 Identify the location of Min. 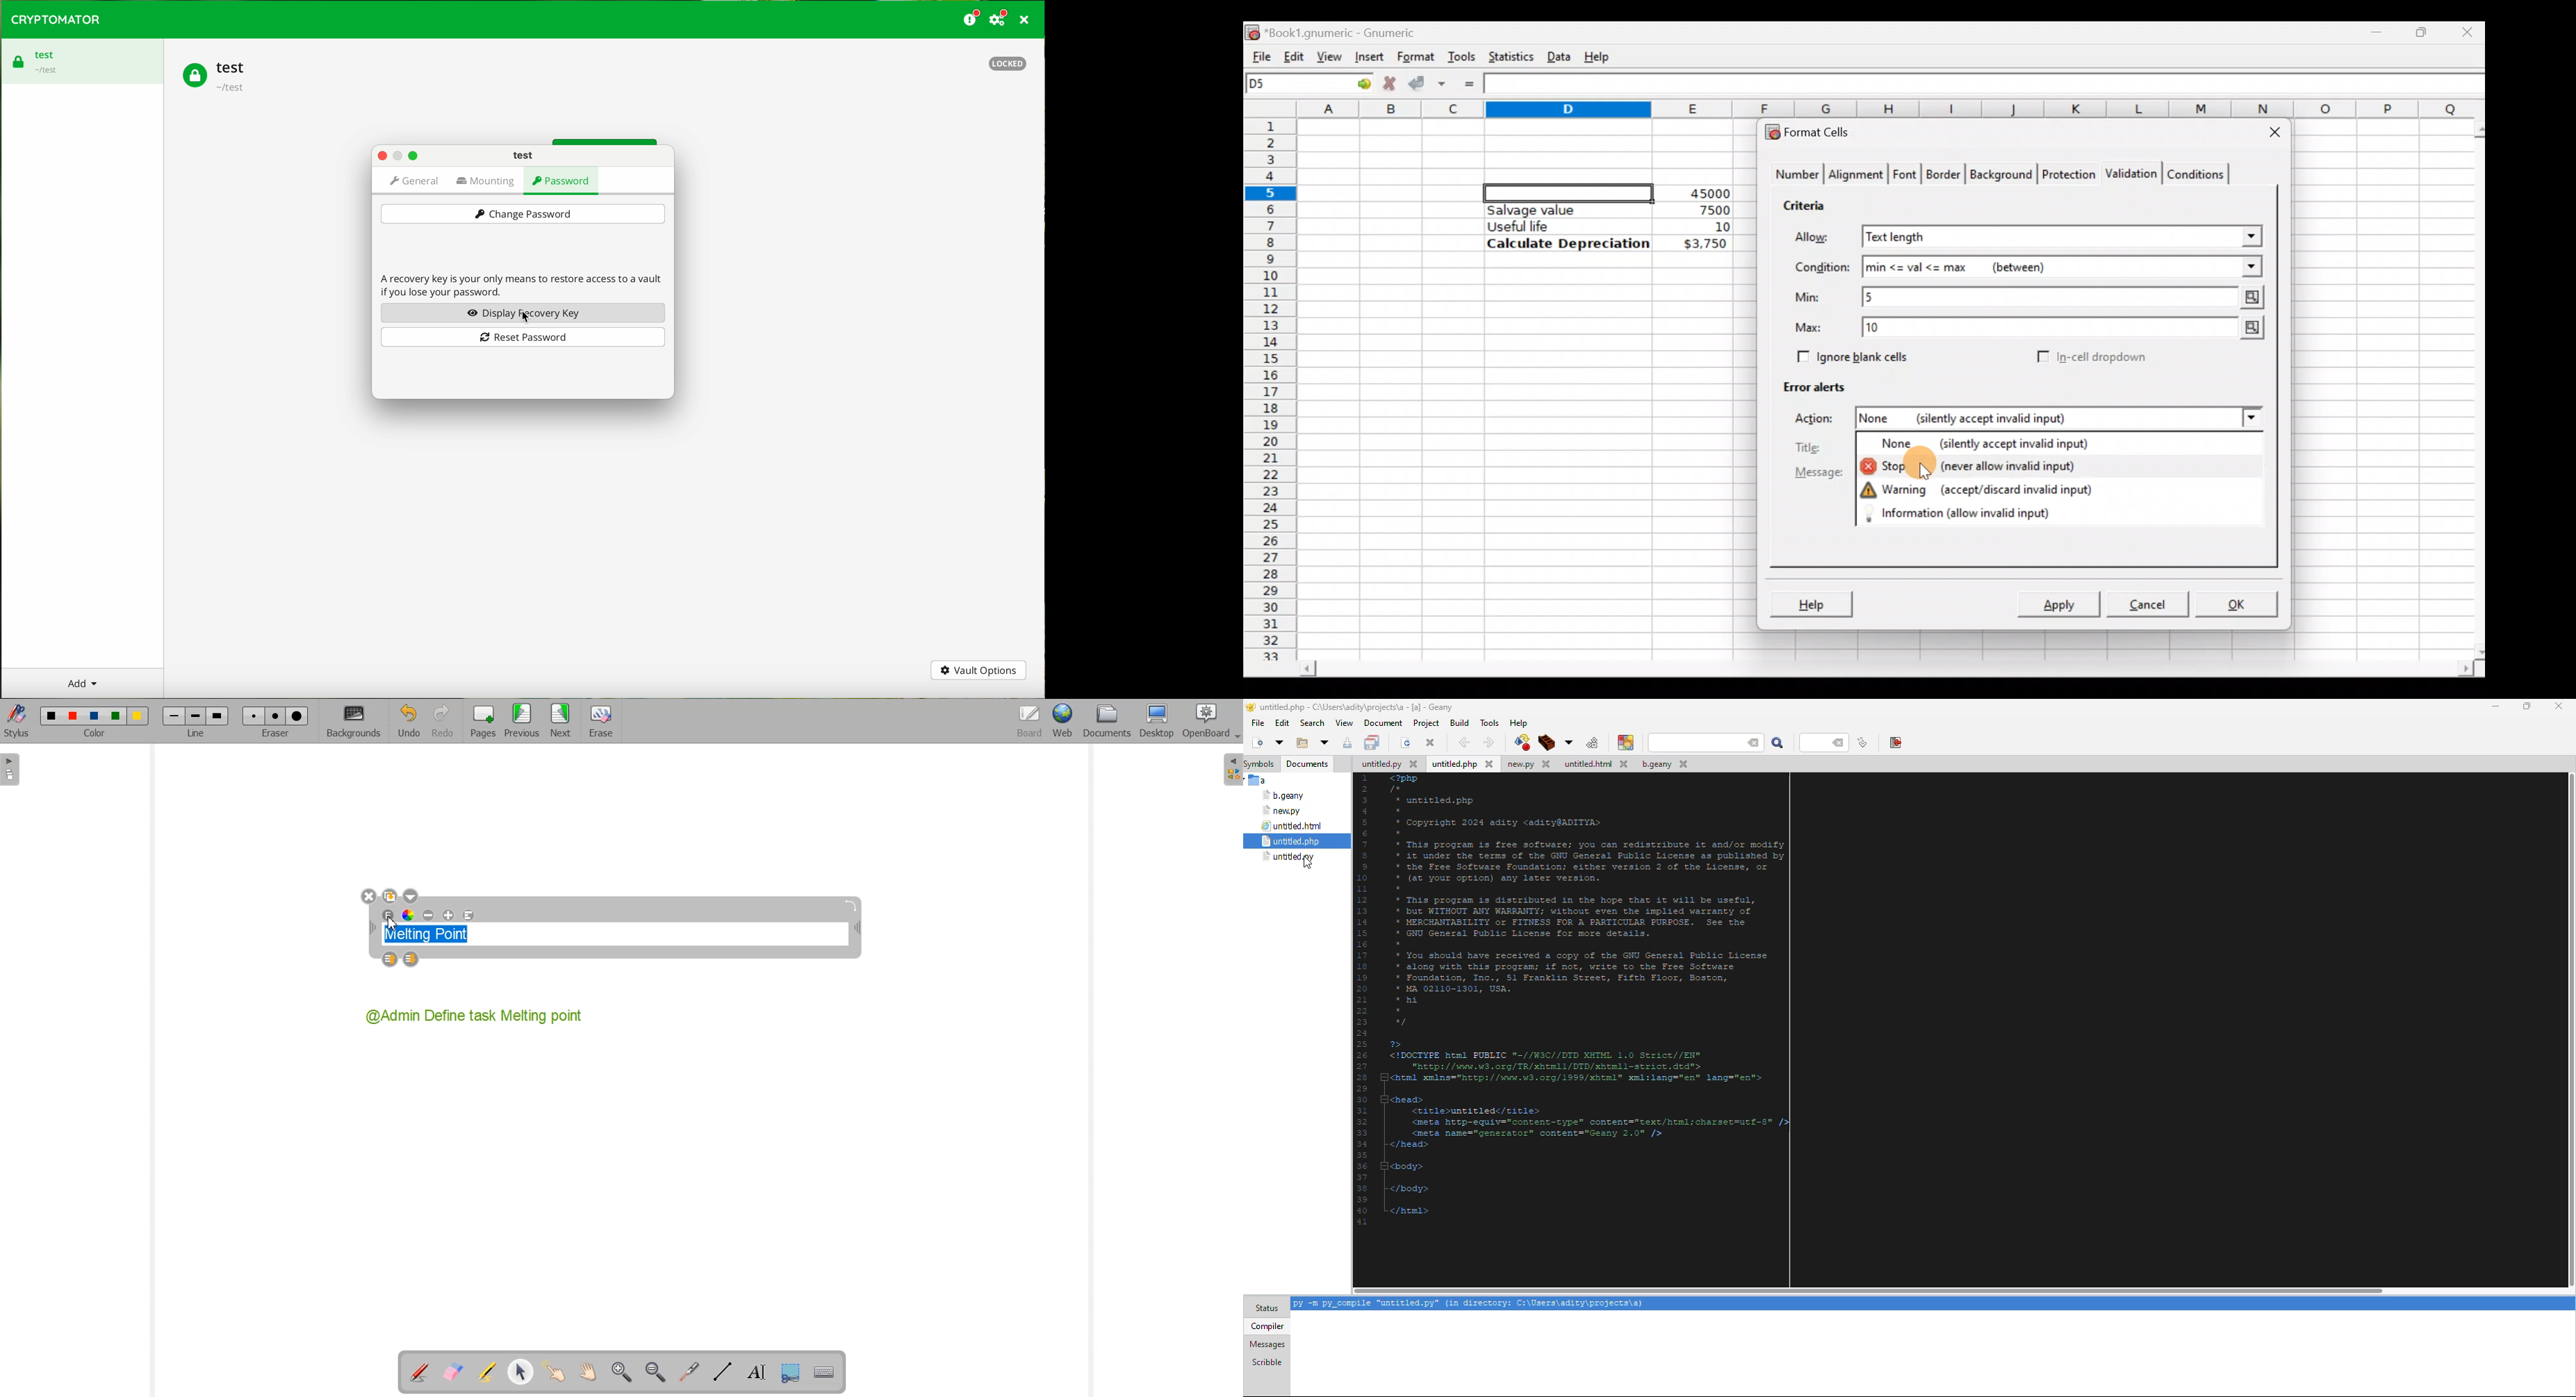
(1810, 297).